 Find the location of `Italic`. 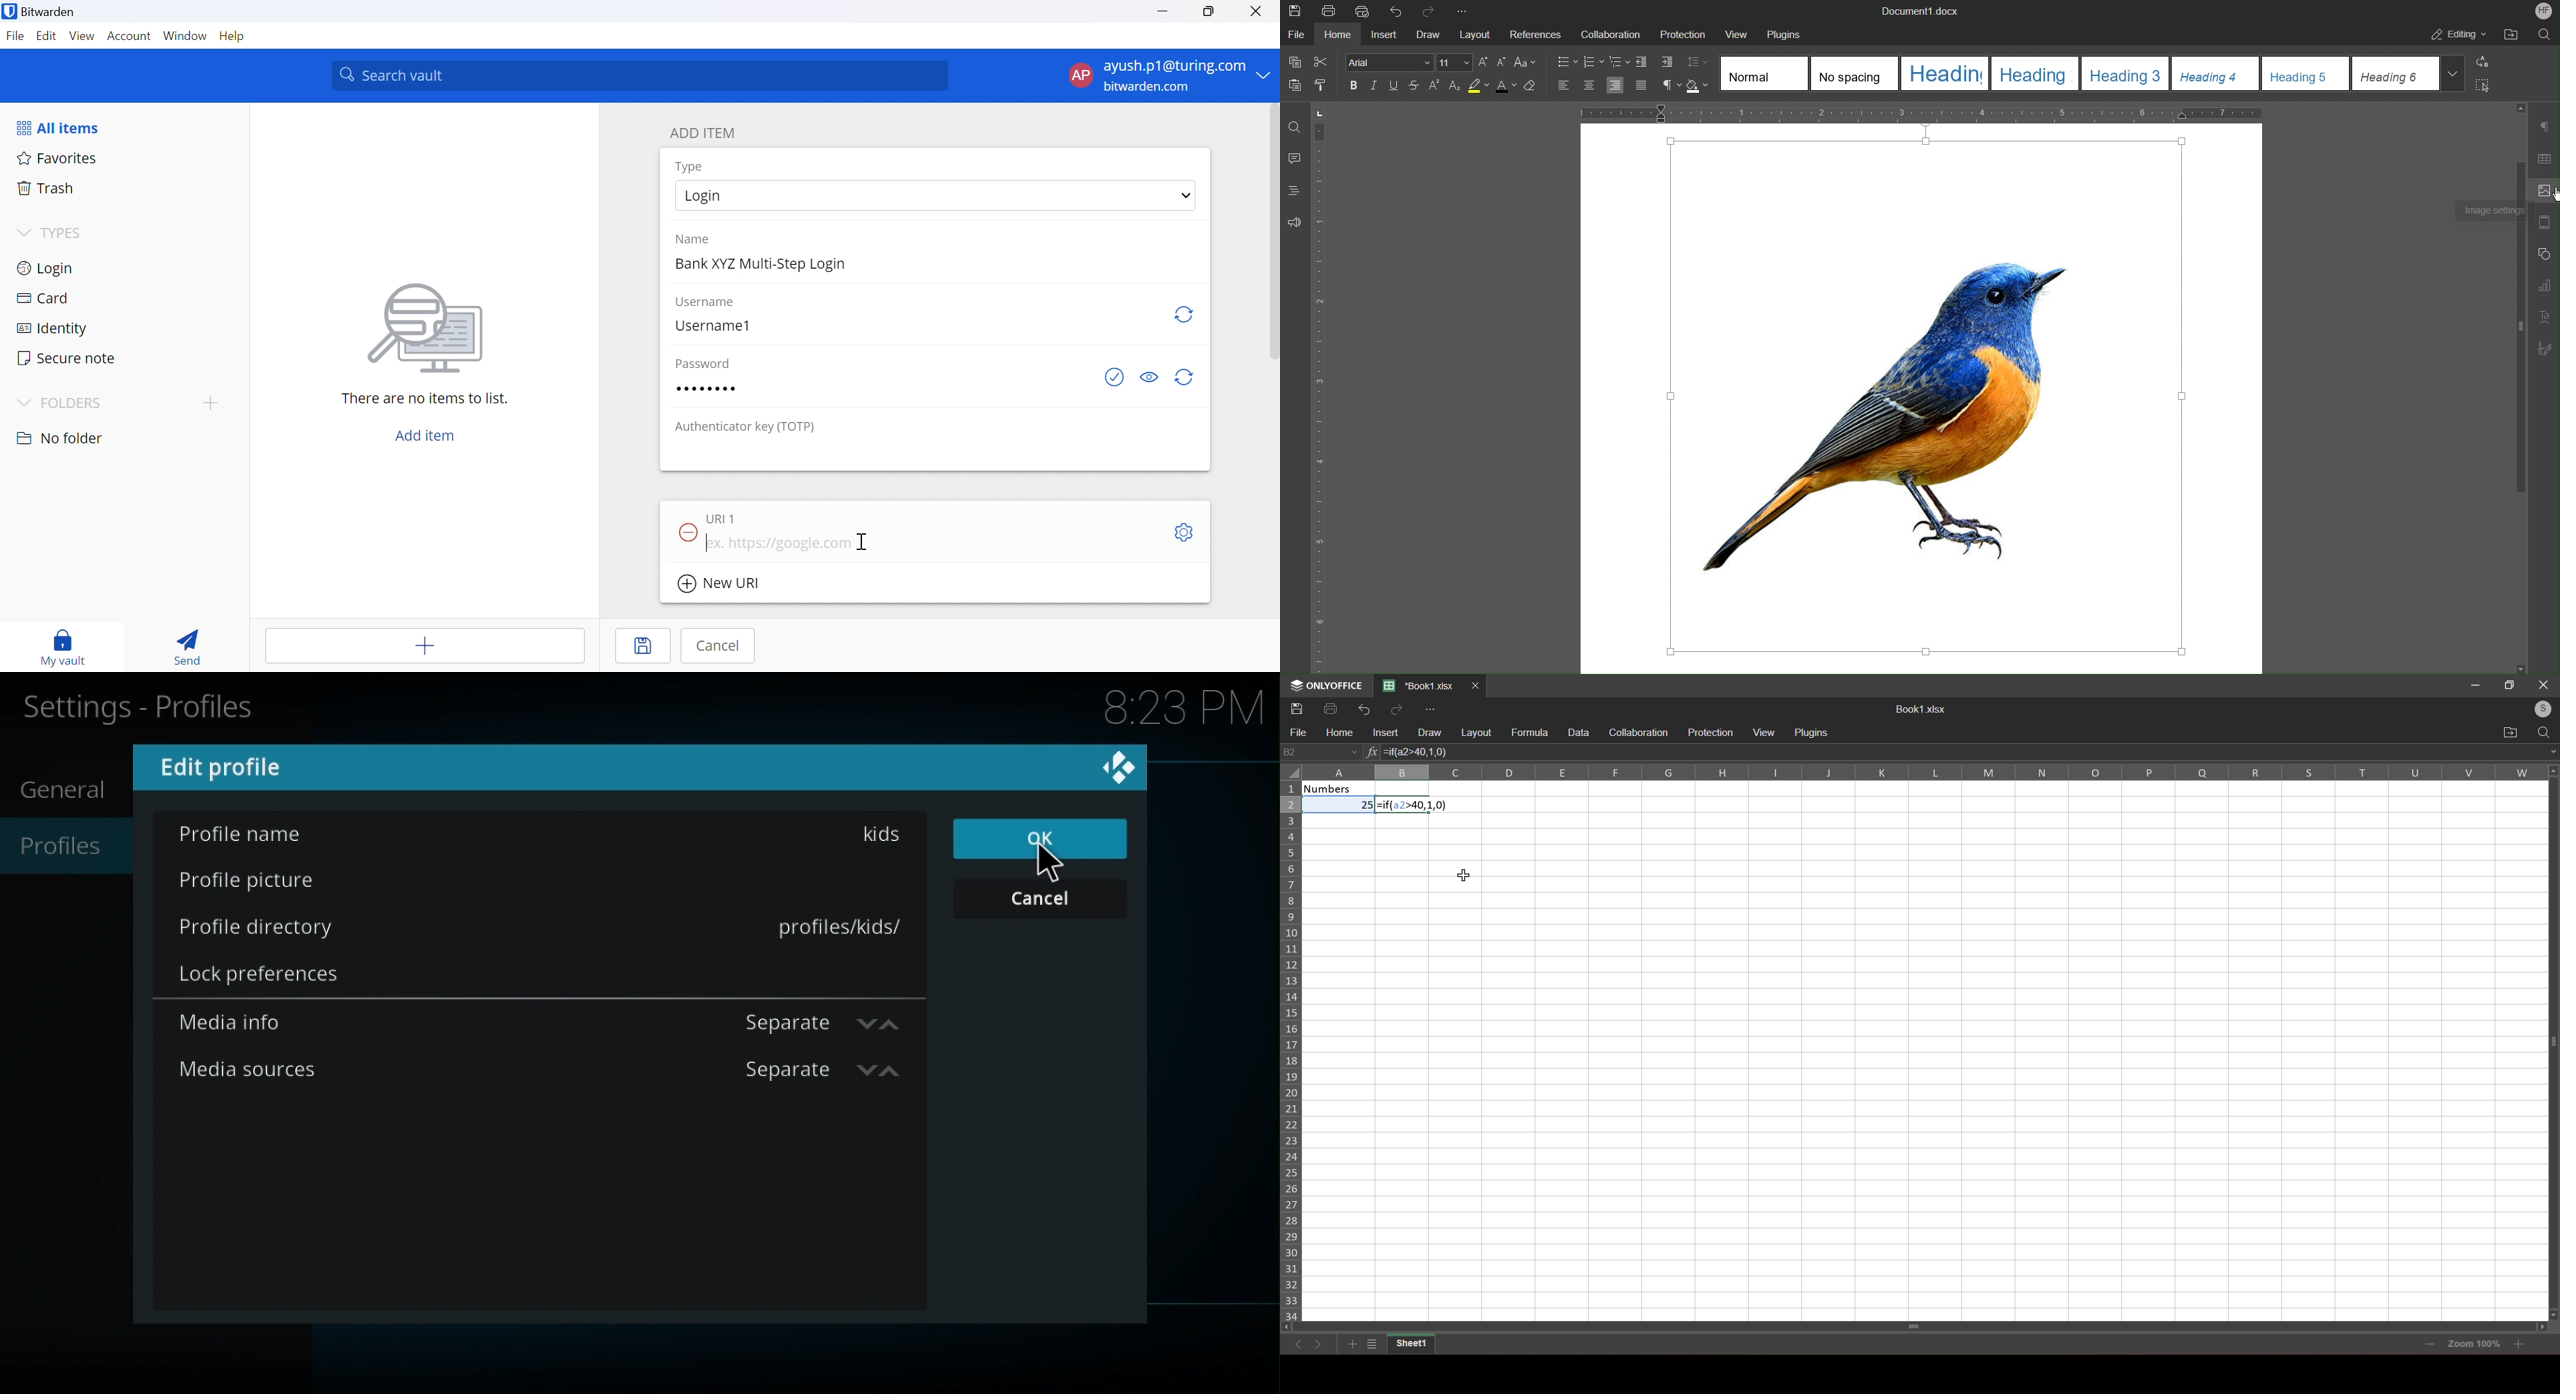

Italic is located at coordinates (1374, 86).